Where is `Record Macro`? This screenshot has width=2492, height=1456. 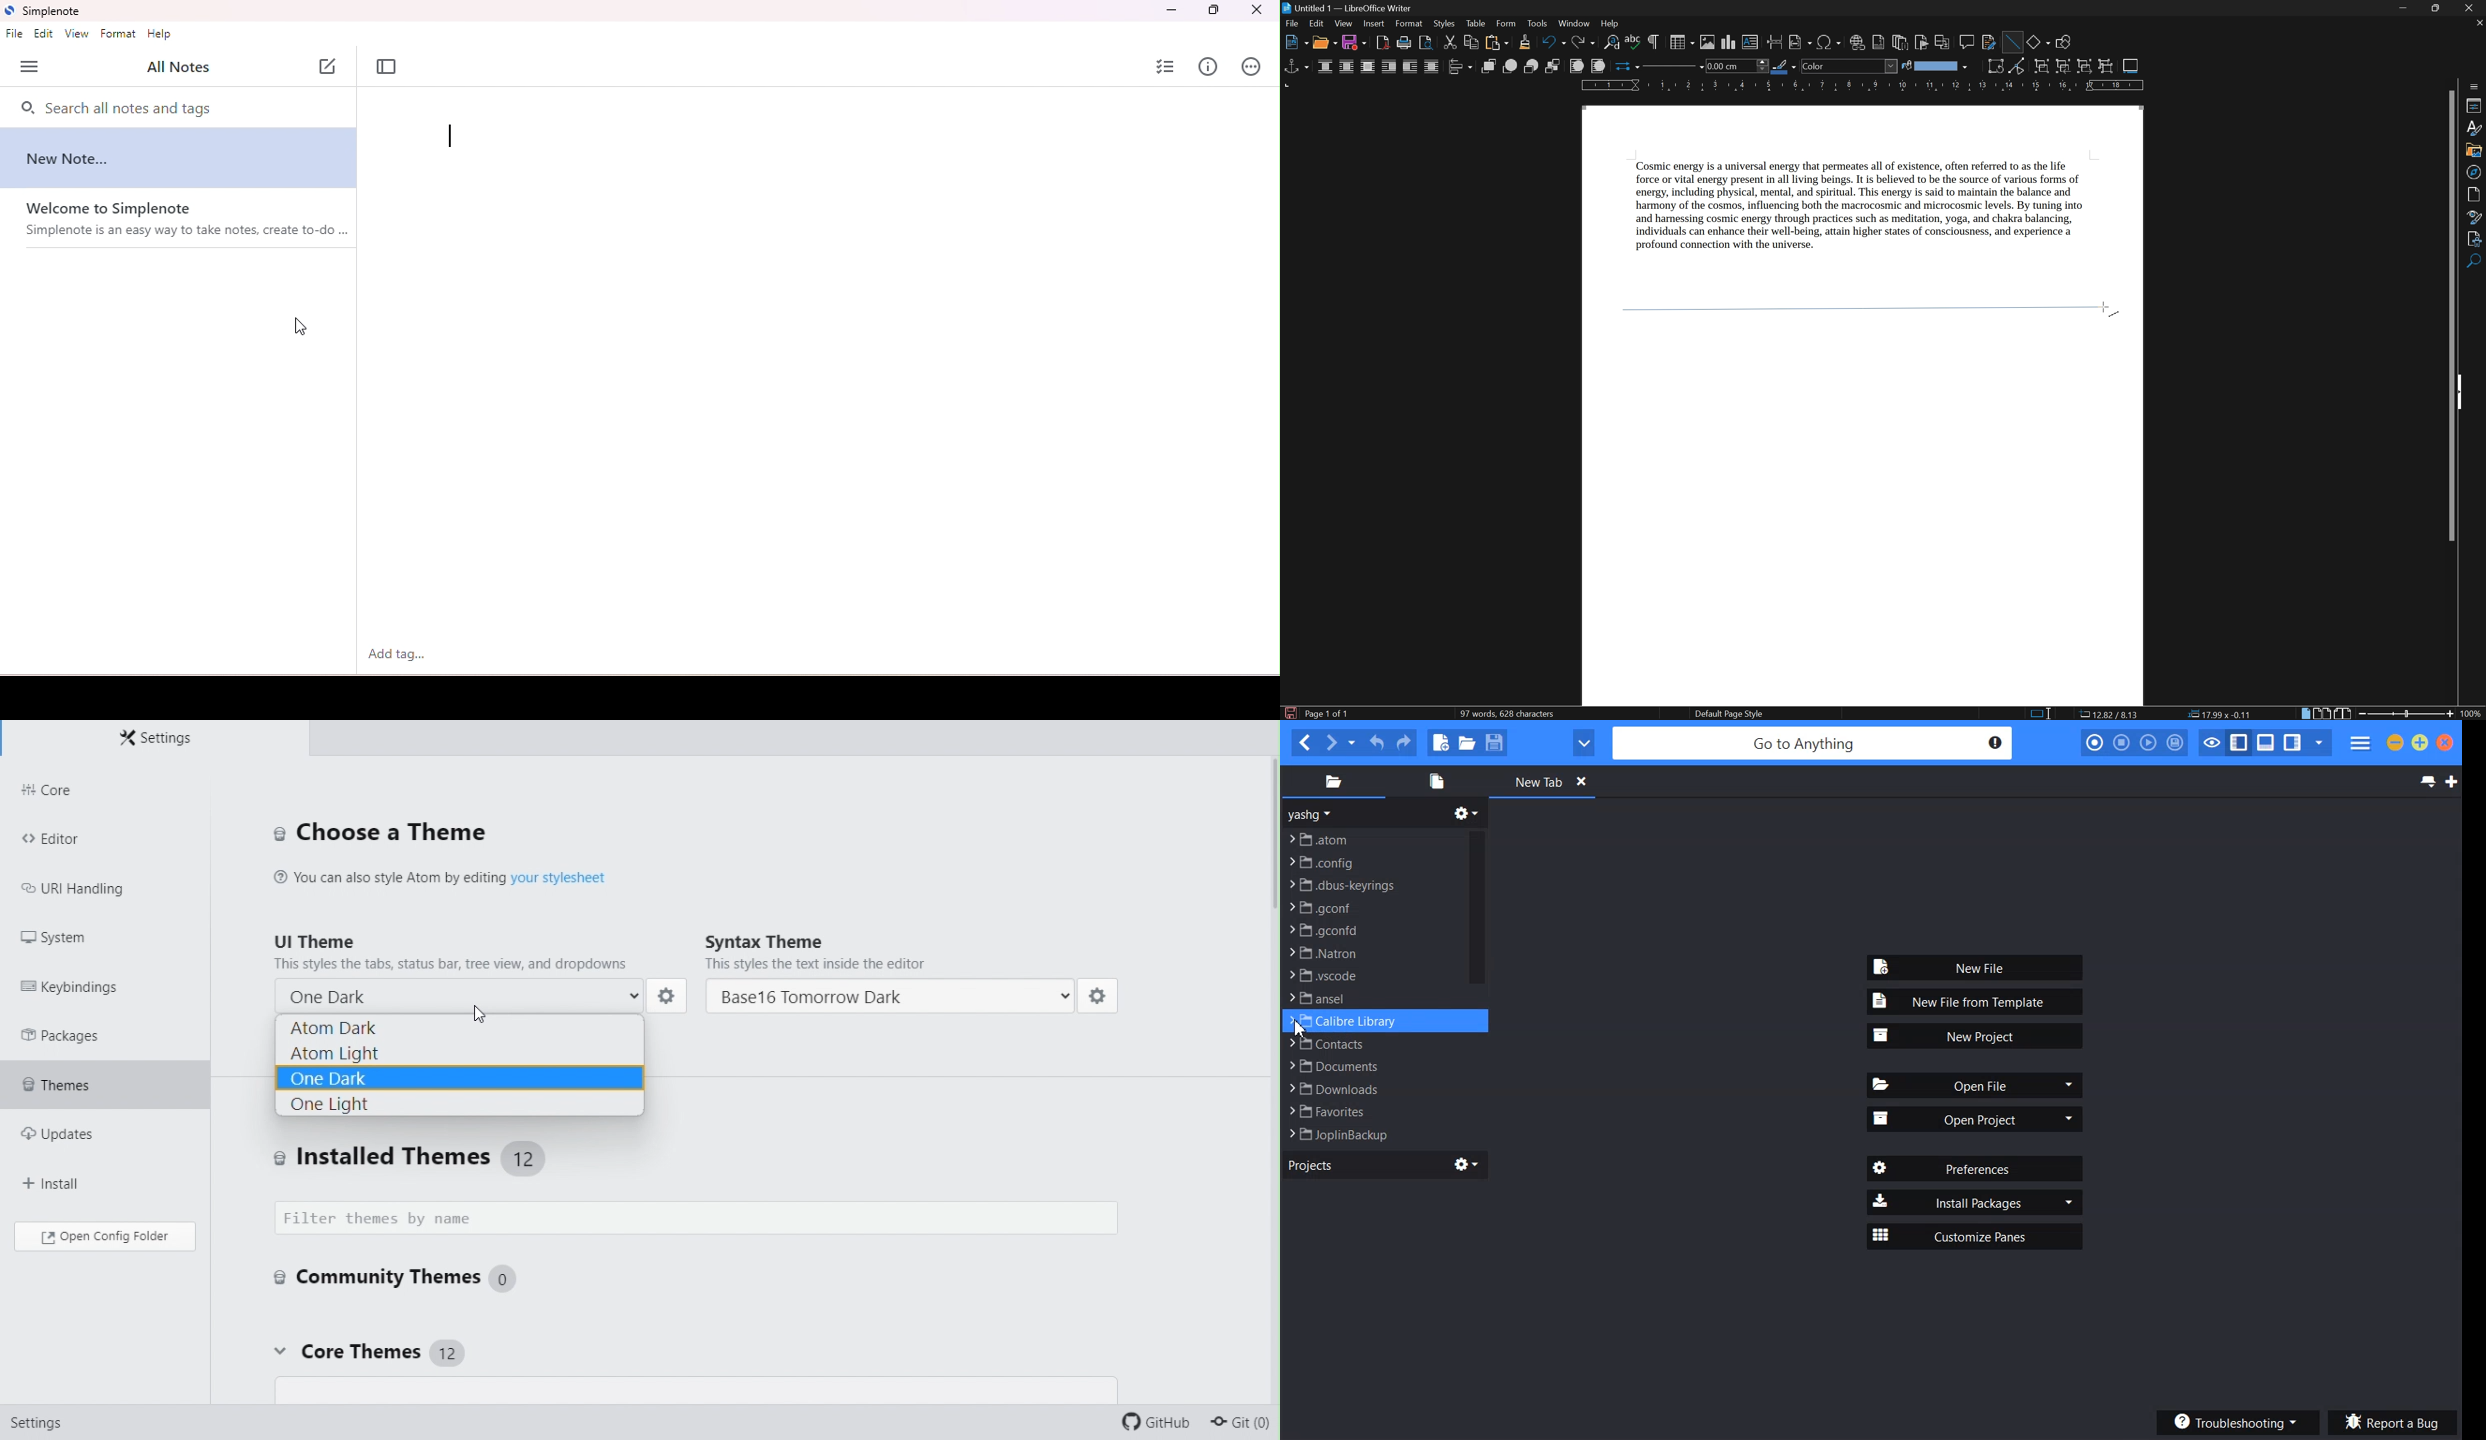
Record Macro is located at coordinates (2096, 743).